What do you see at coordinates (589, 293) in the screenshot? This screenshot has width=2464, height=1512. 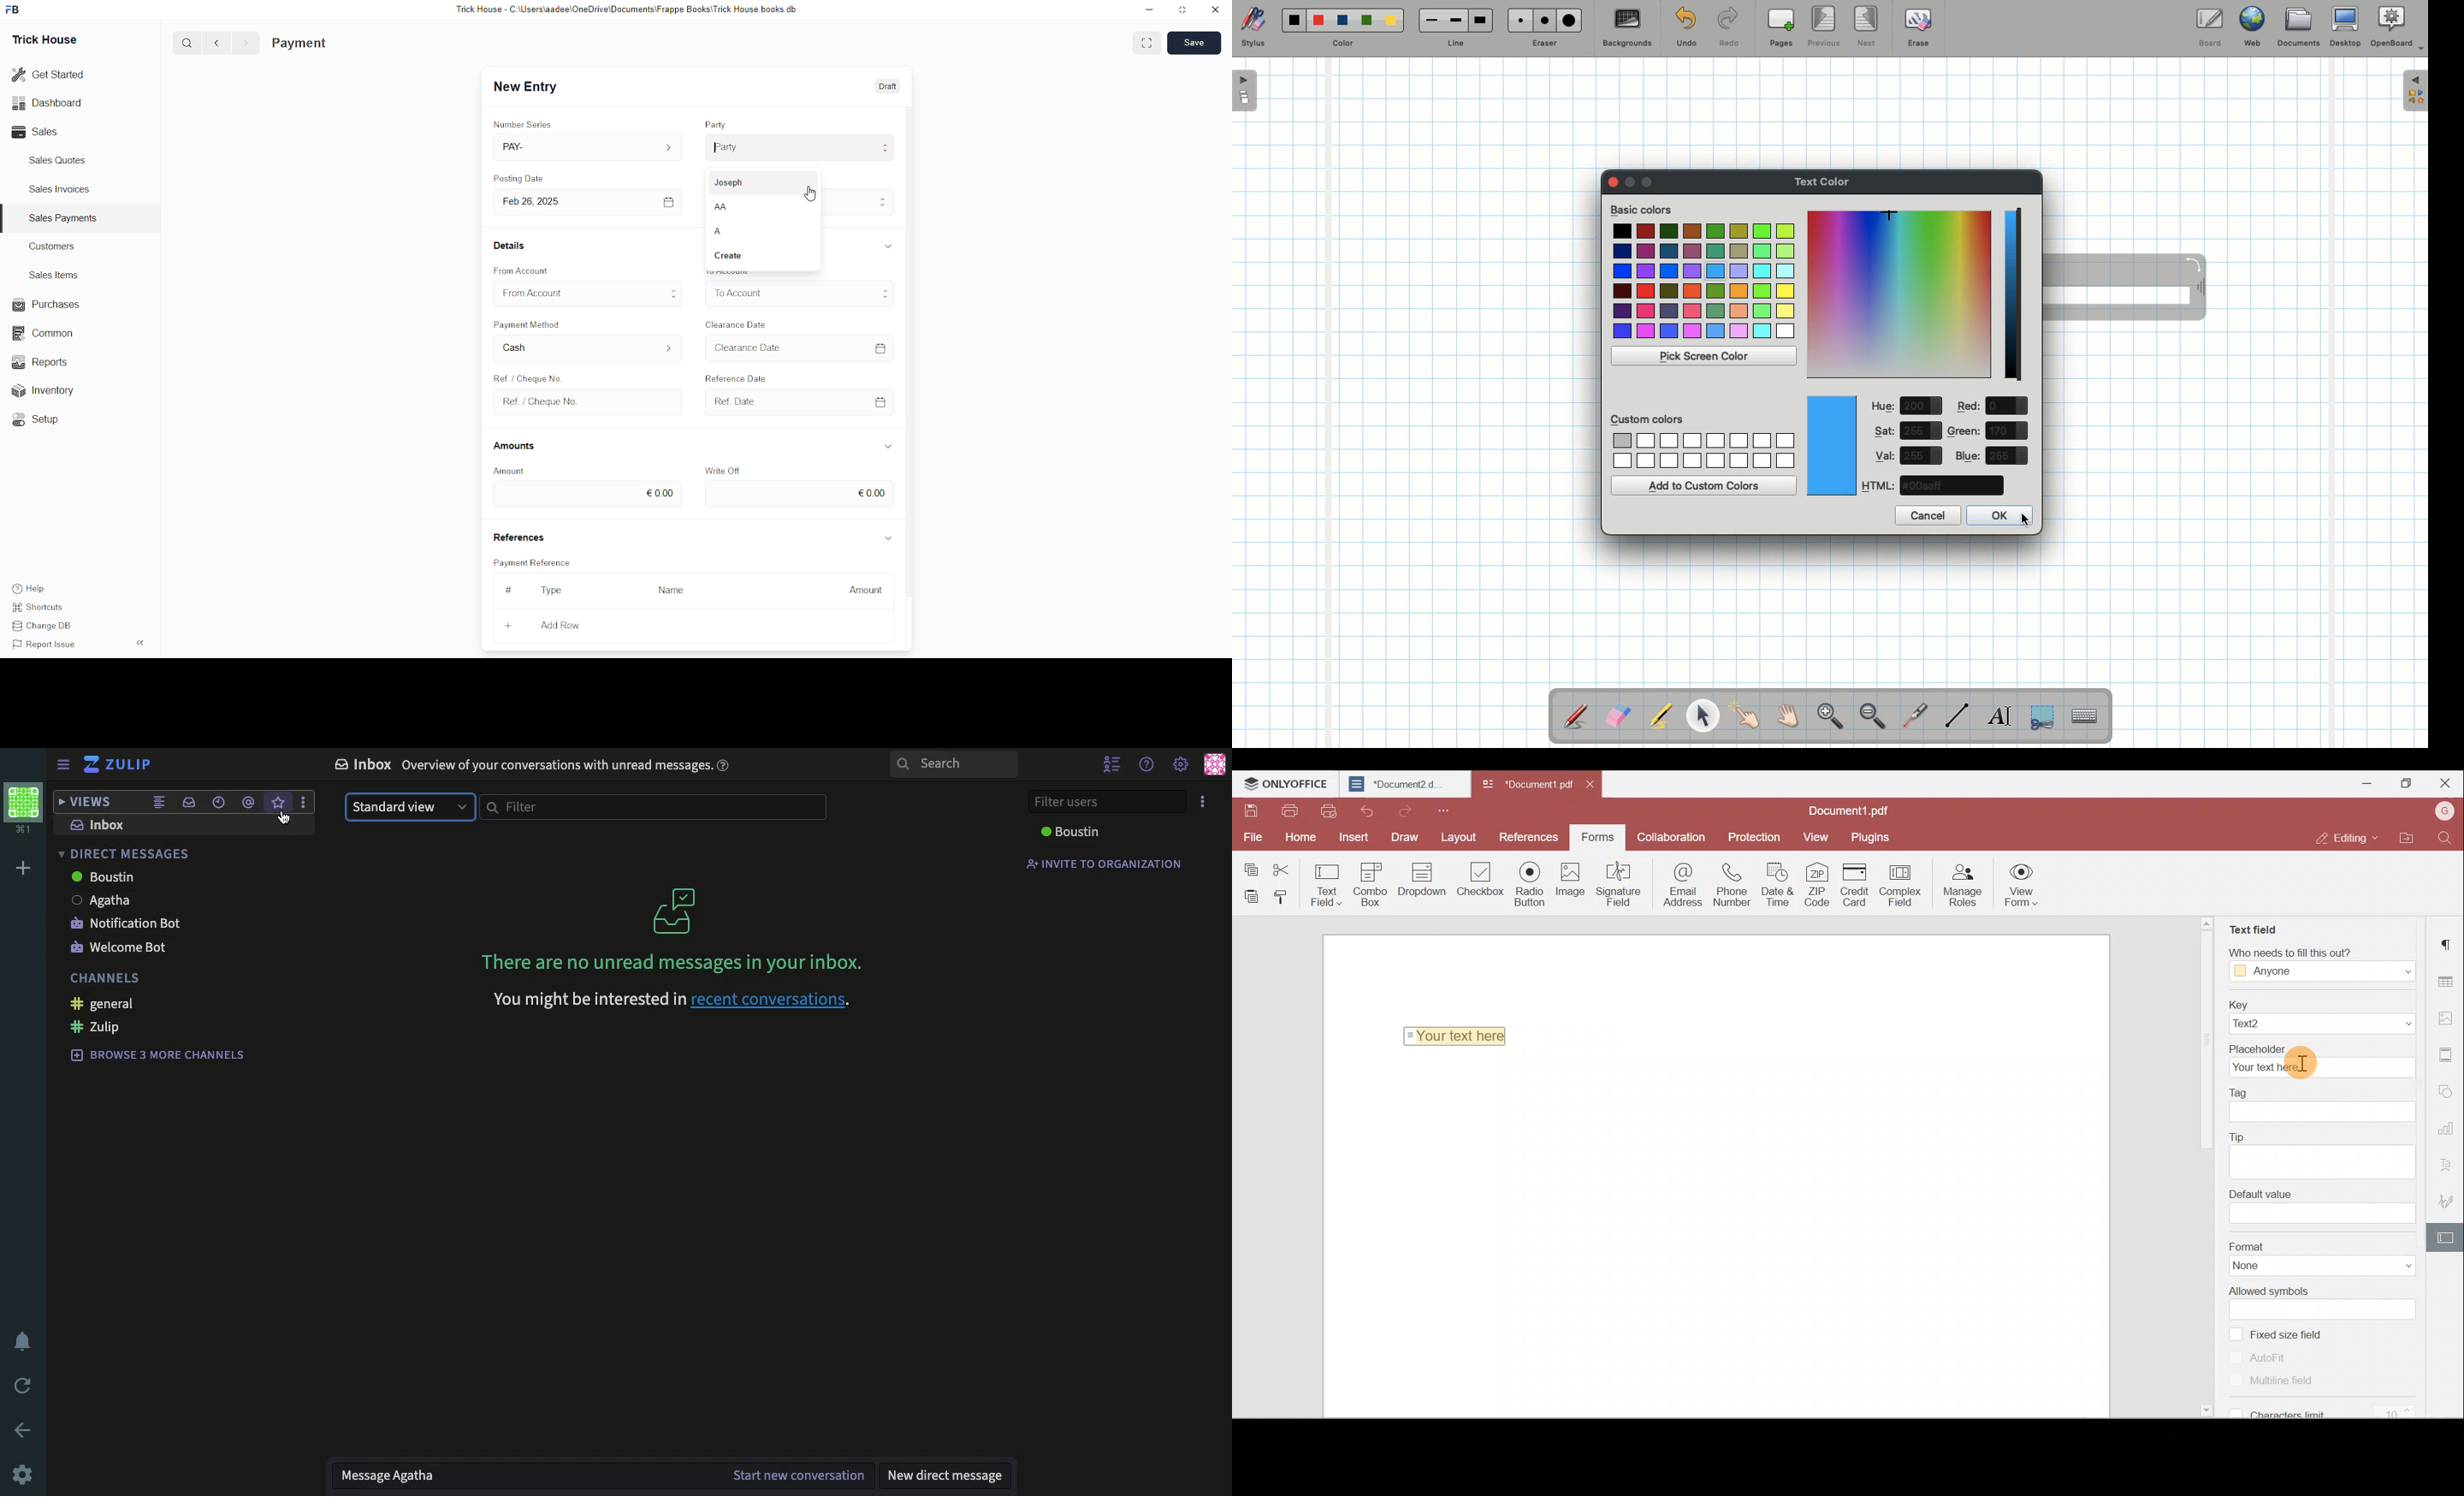 I see `From Account` at bounding box center [589, 293].